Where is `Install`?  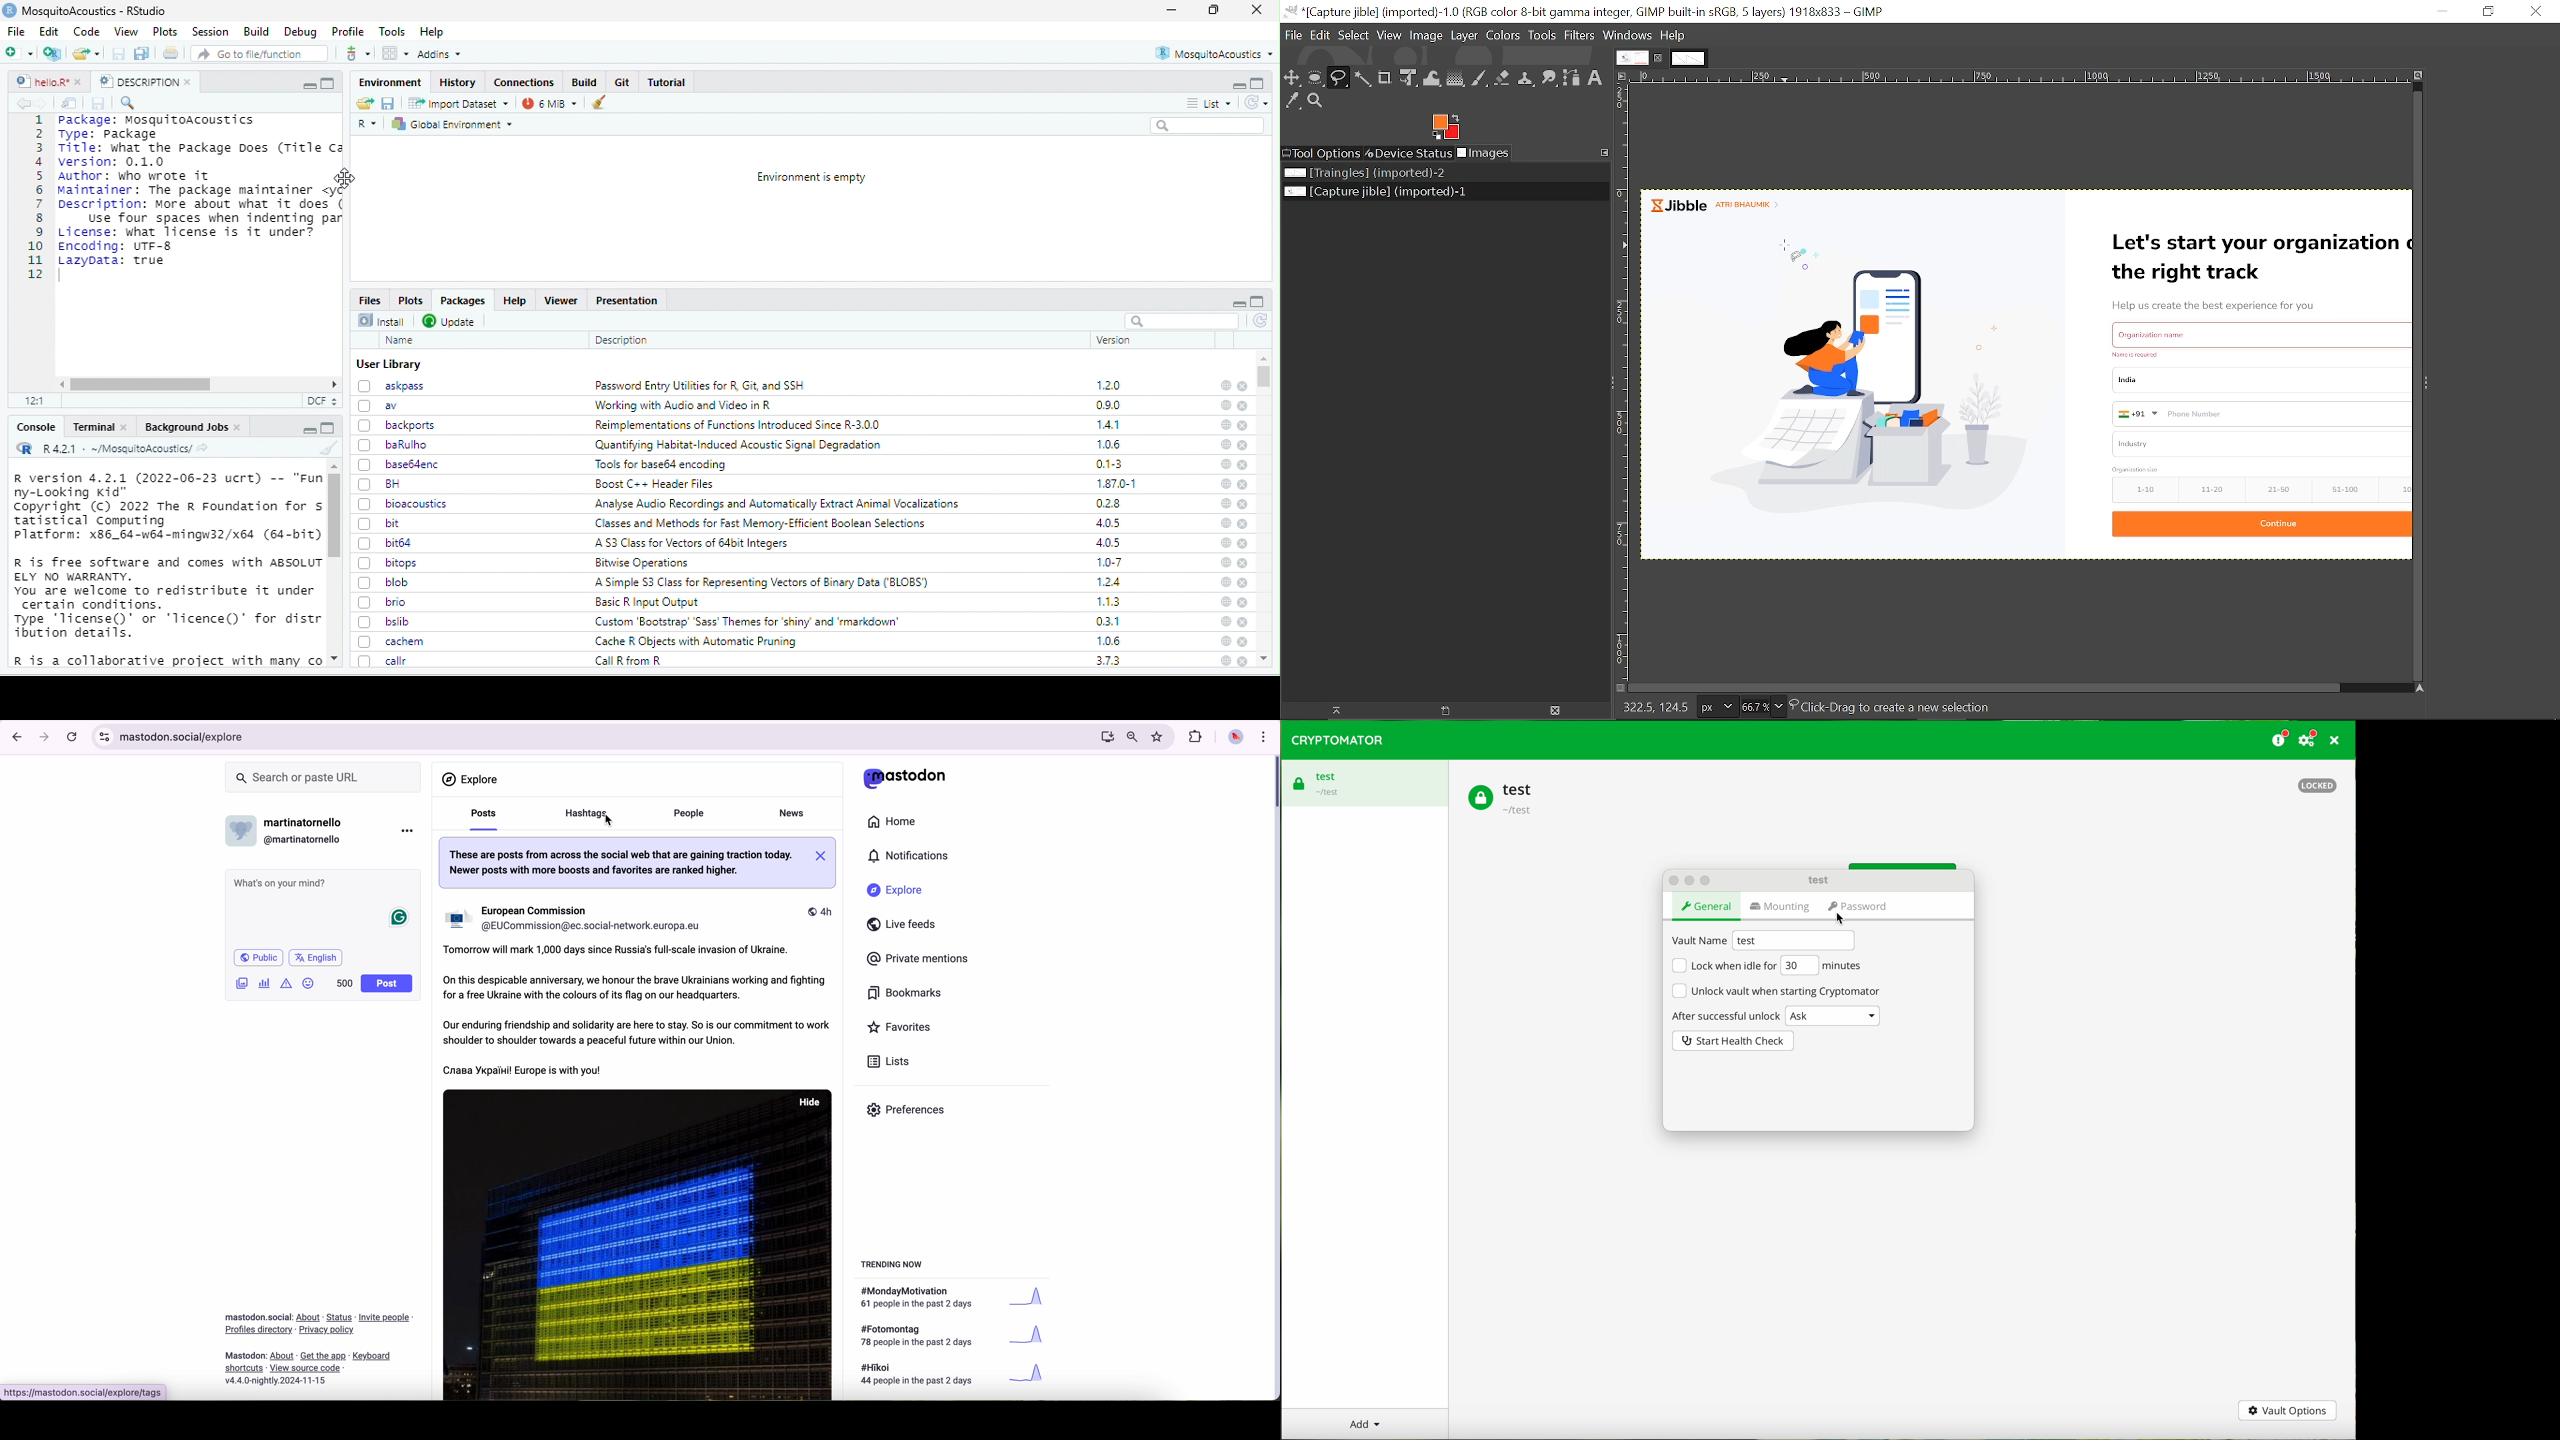 Install is located at coordinates (384, 320).